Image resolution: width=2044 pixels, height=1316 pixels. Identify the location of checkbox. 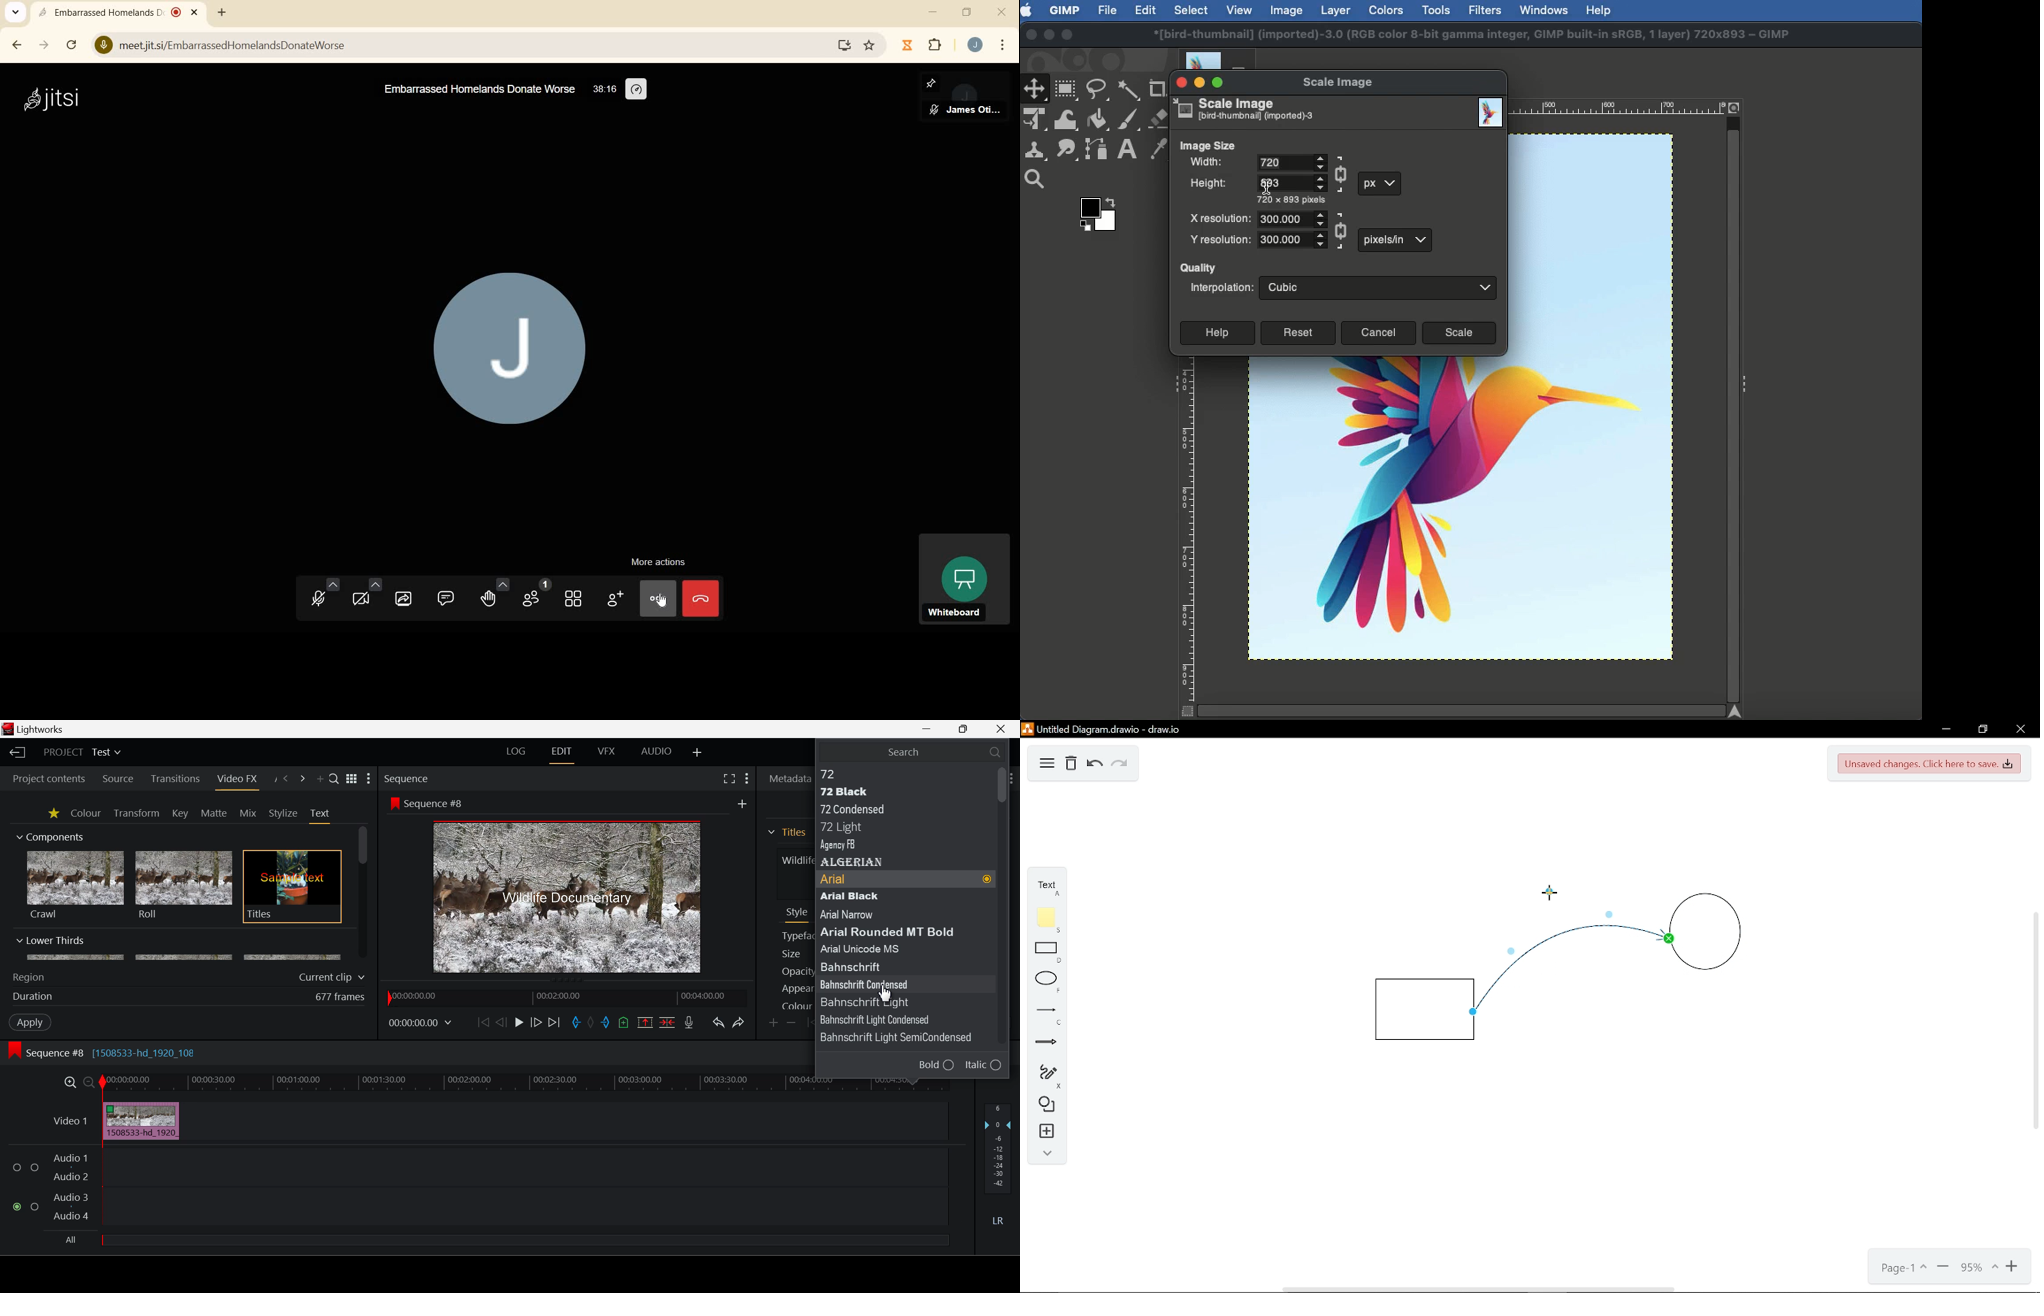
(37, 1208).